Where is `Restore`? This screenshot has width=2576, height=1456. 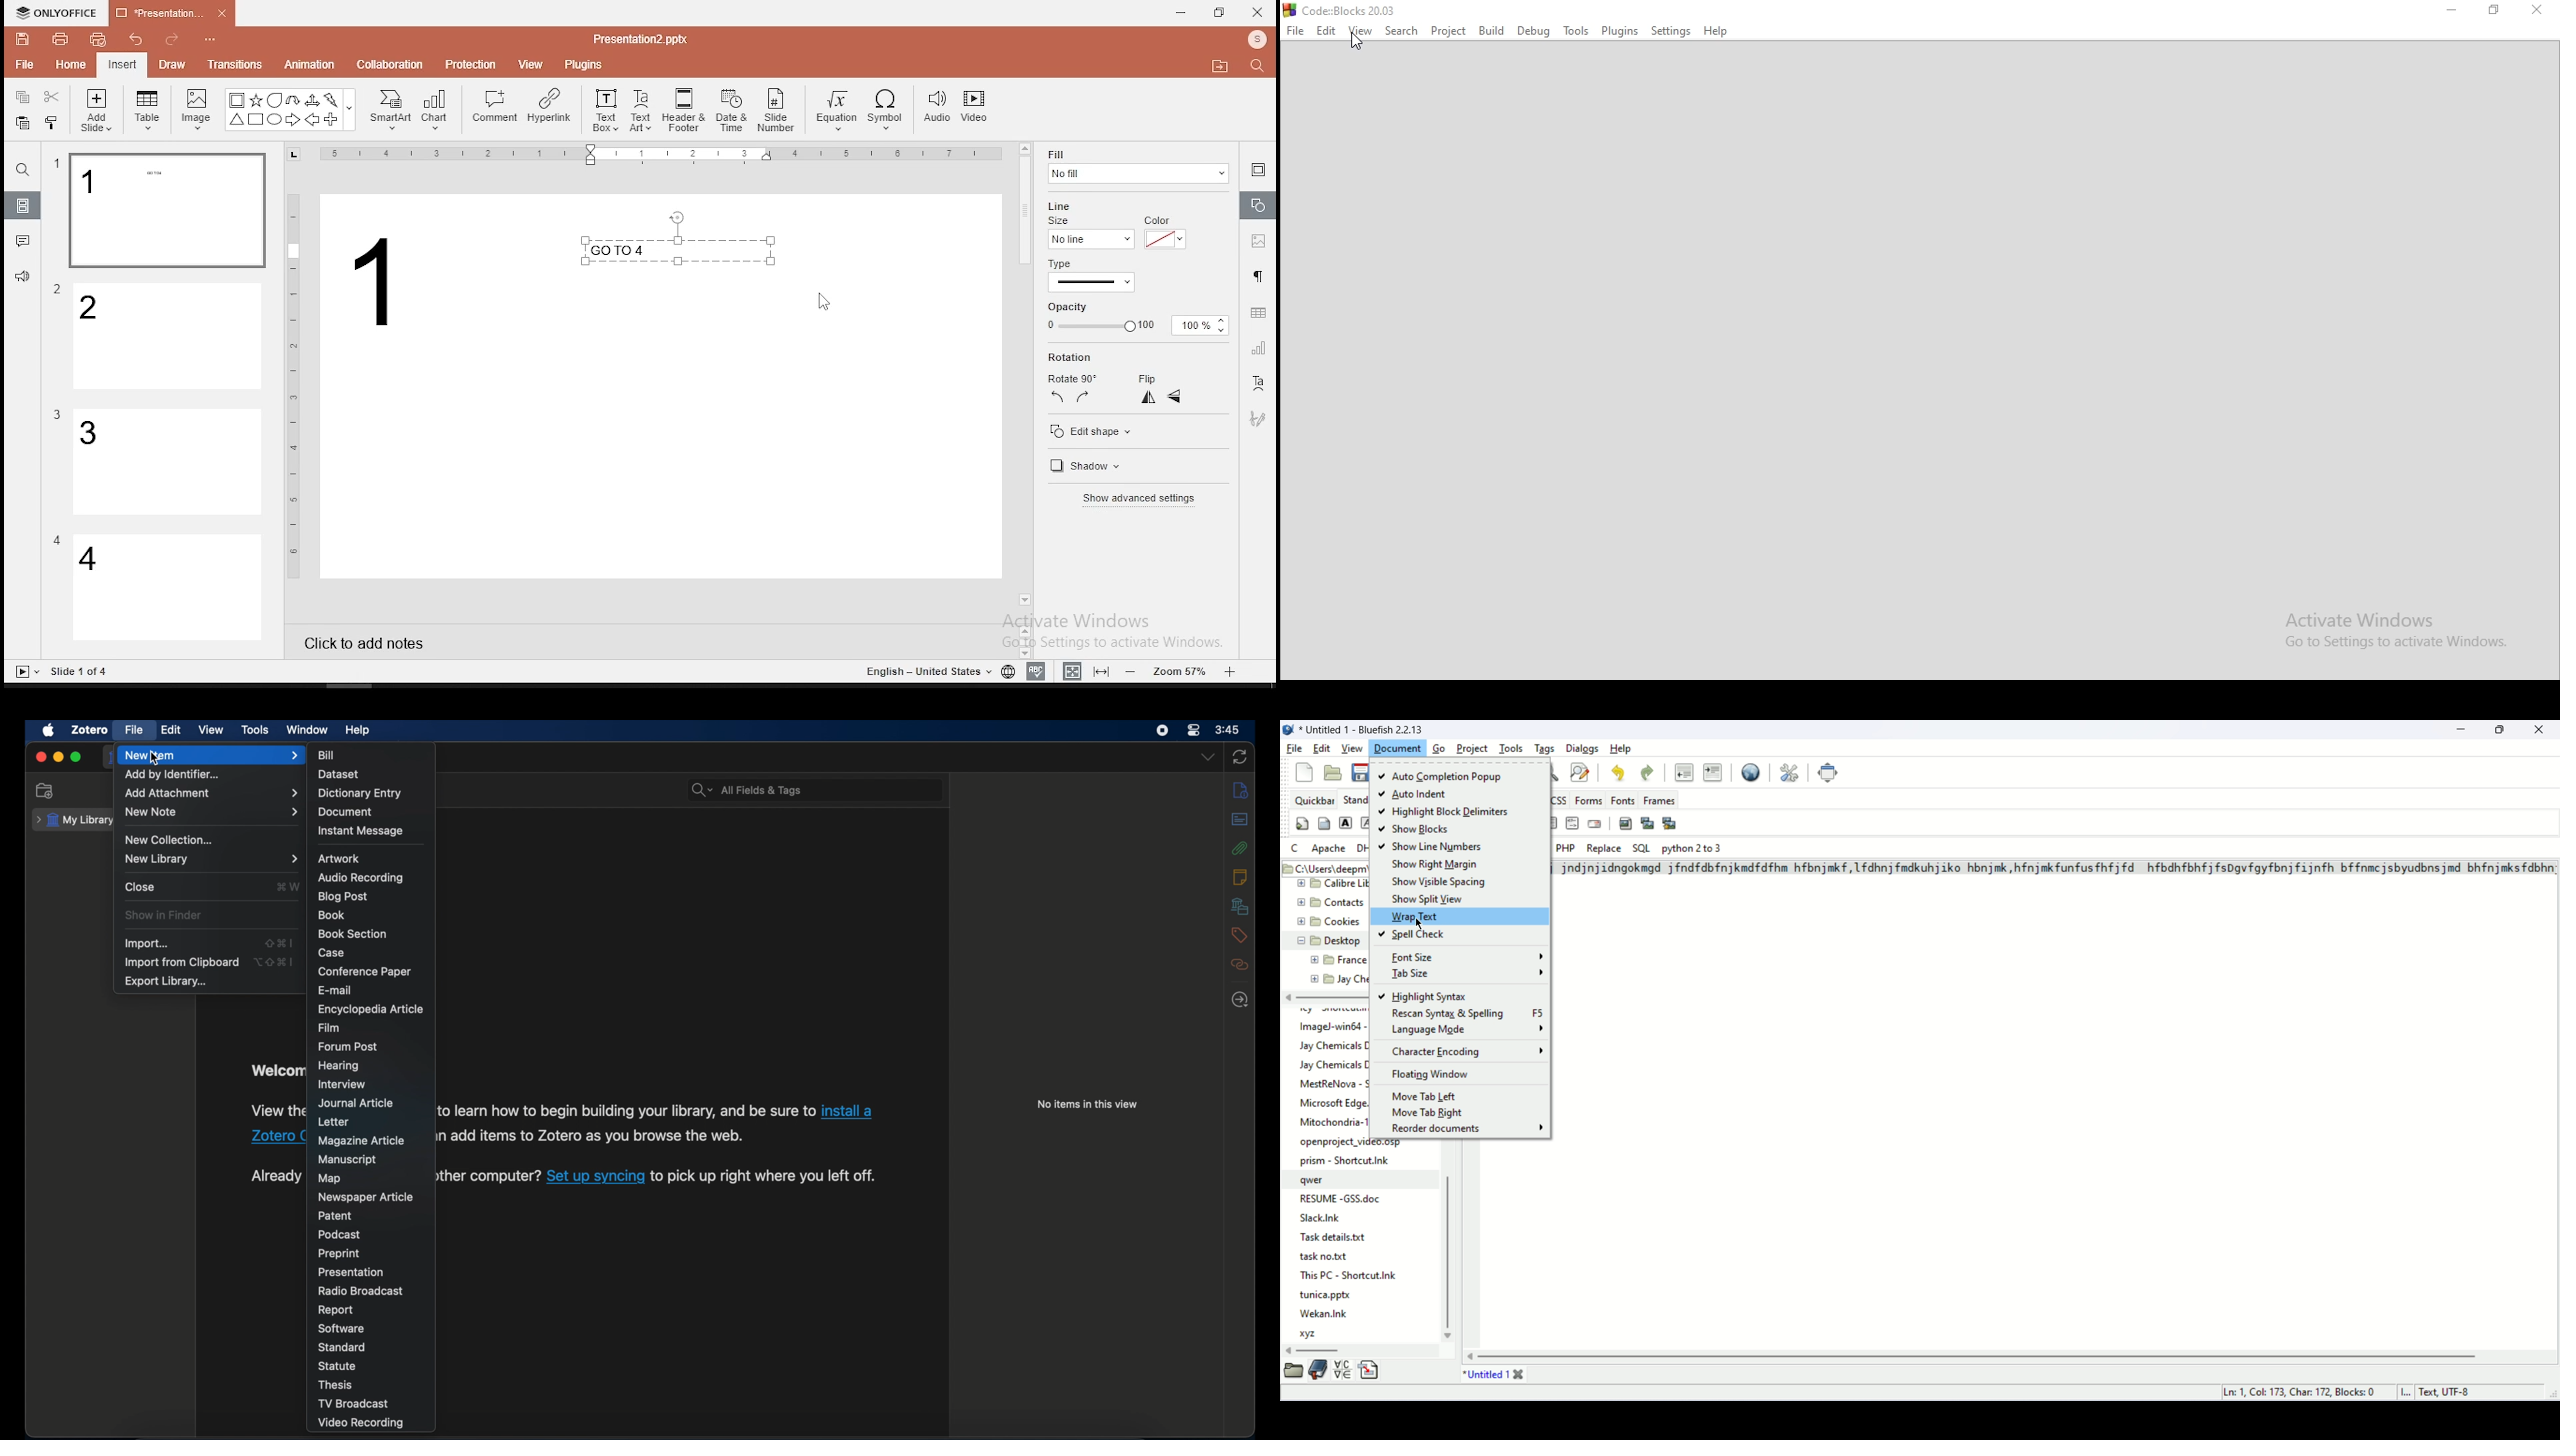
Restore is located at coordinates (2495, 12).